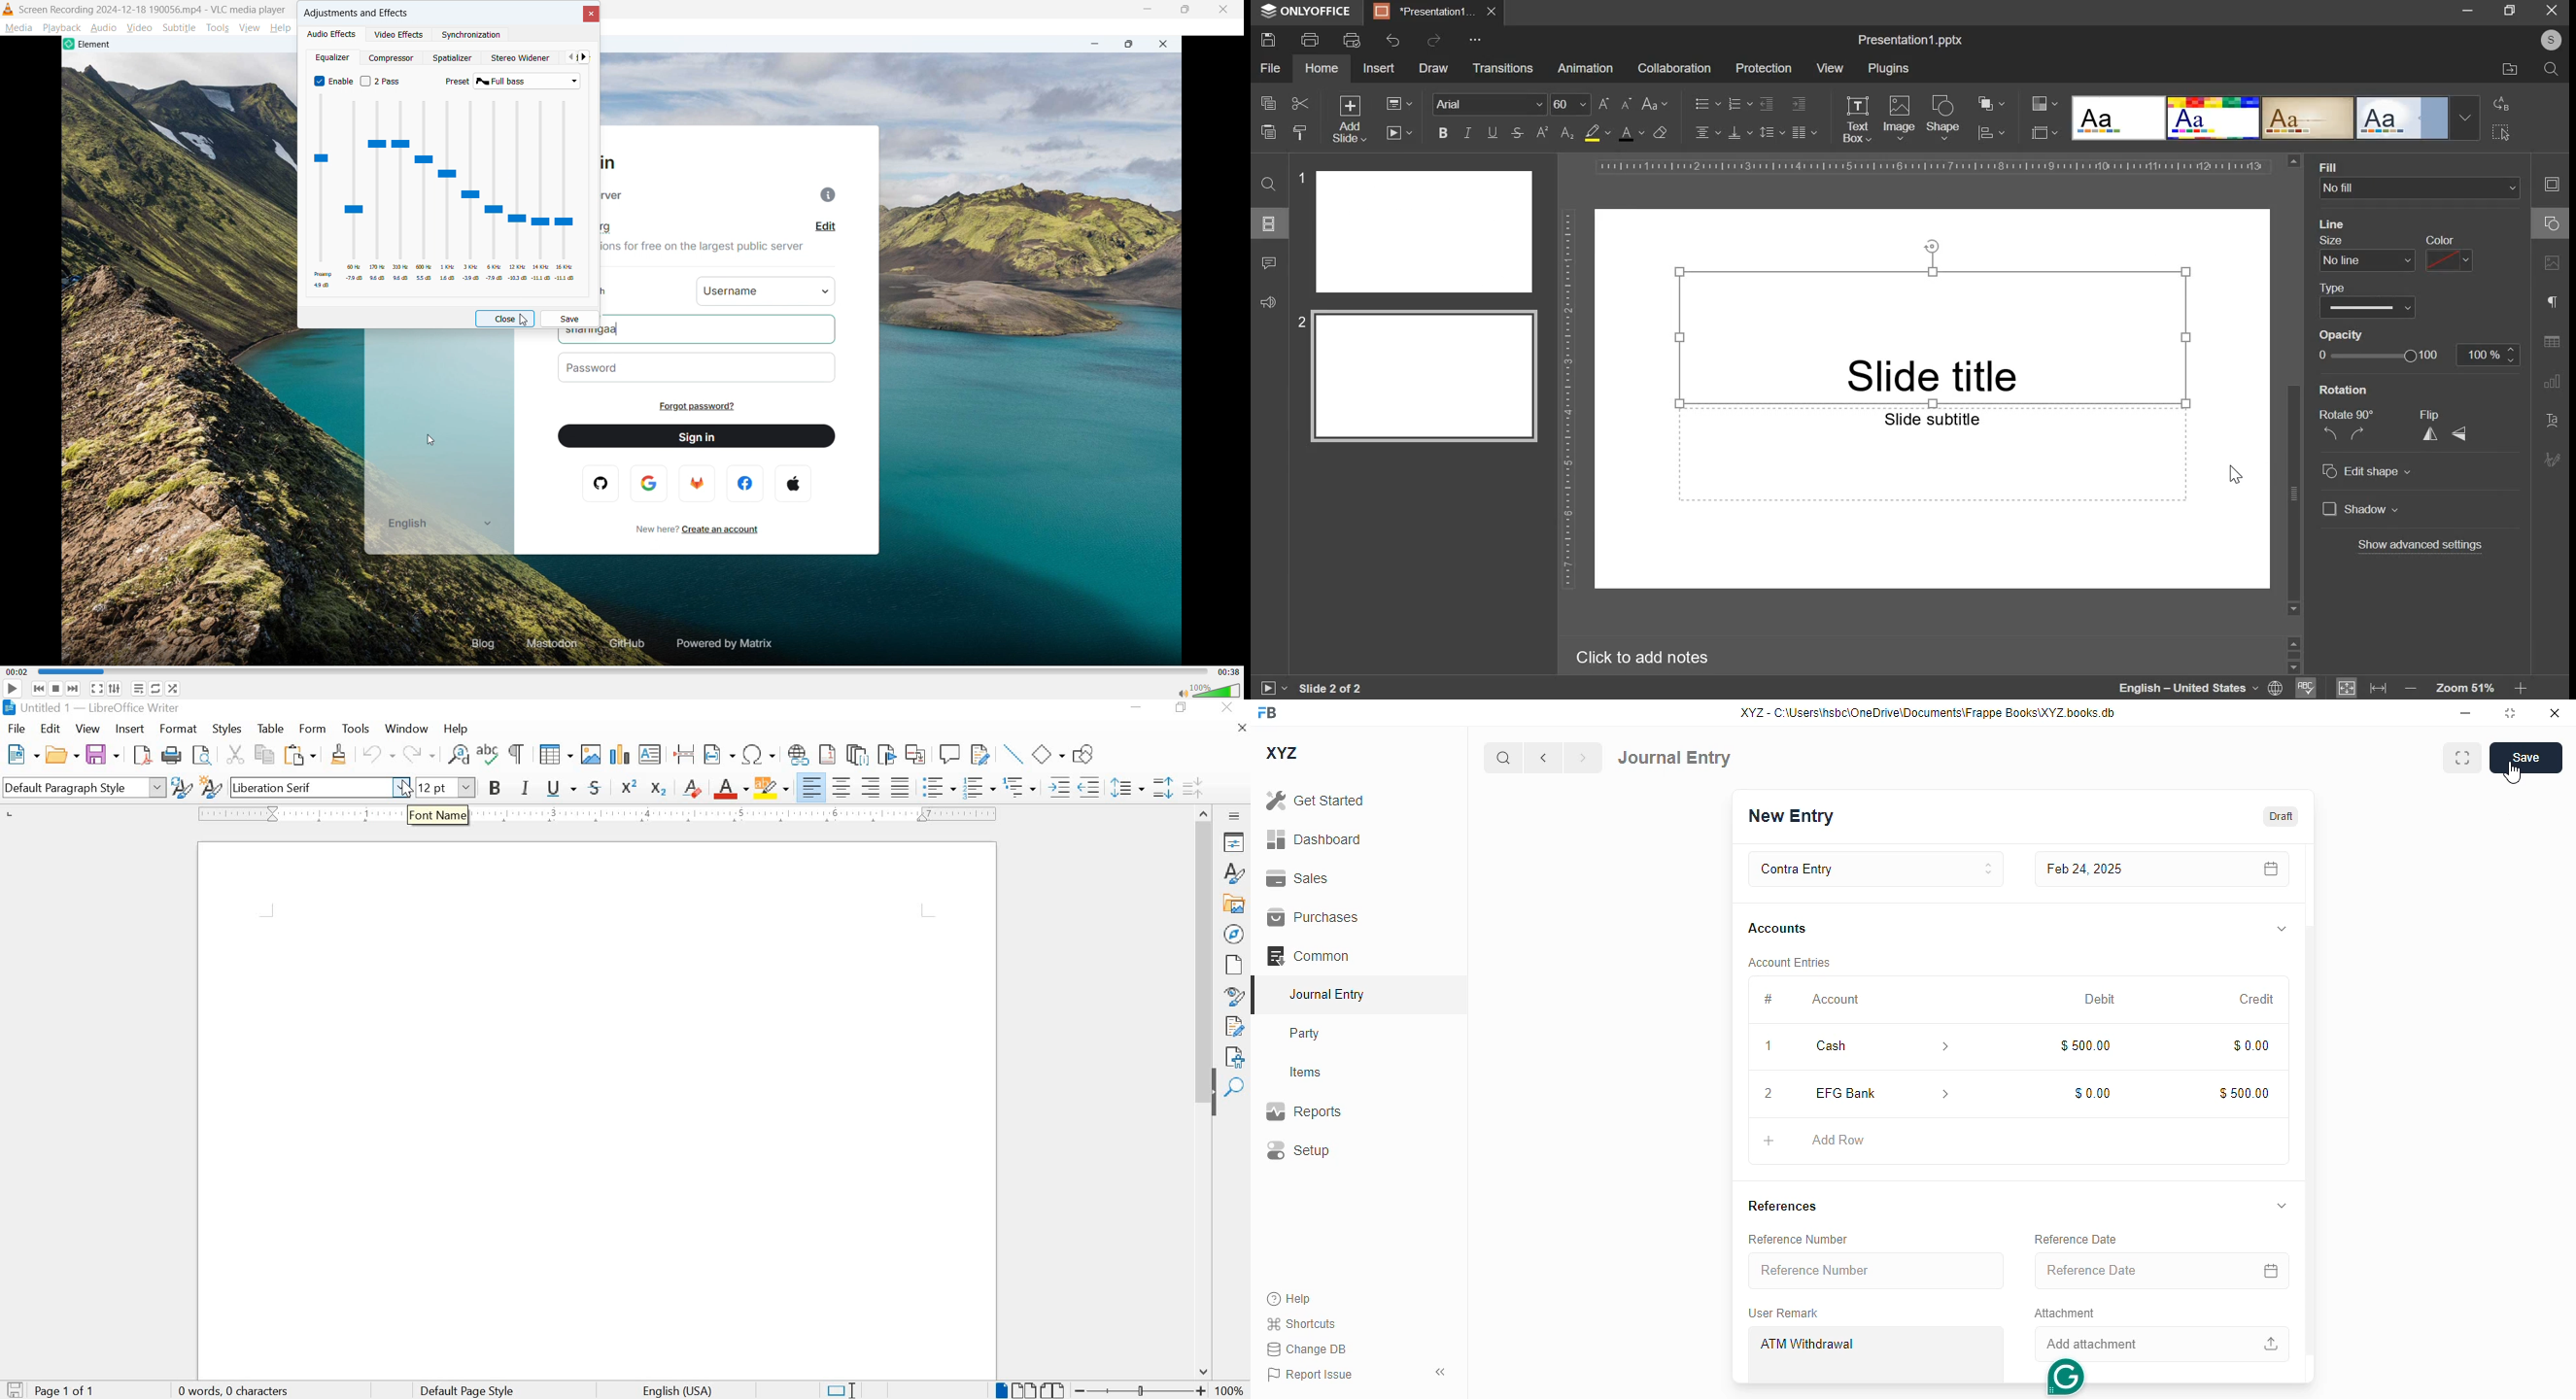  Describe the element at coordinates (1491, 103) in the screenshot. I see `font` at that location.